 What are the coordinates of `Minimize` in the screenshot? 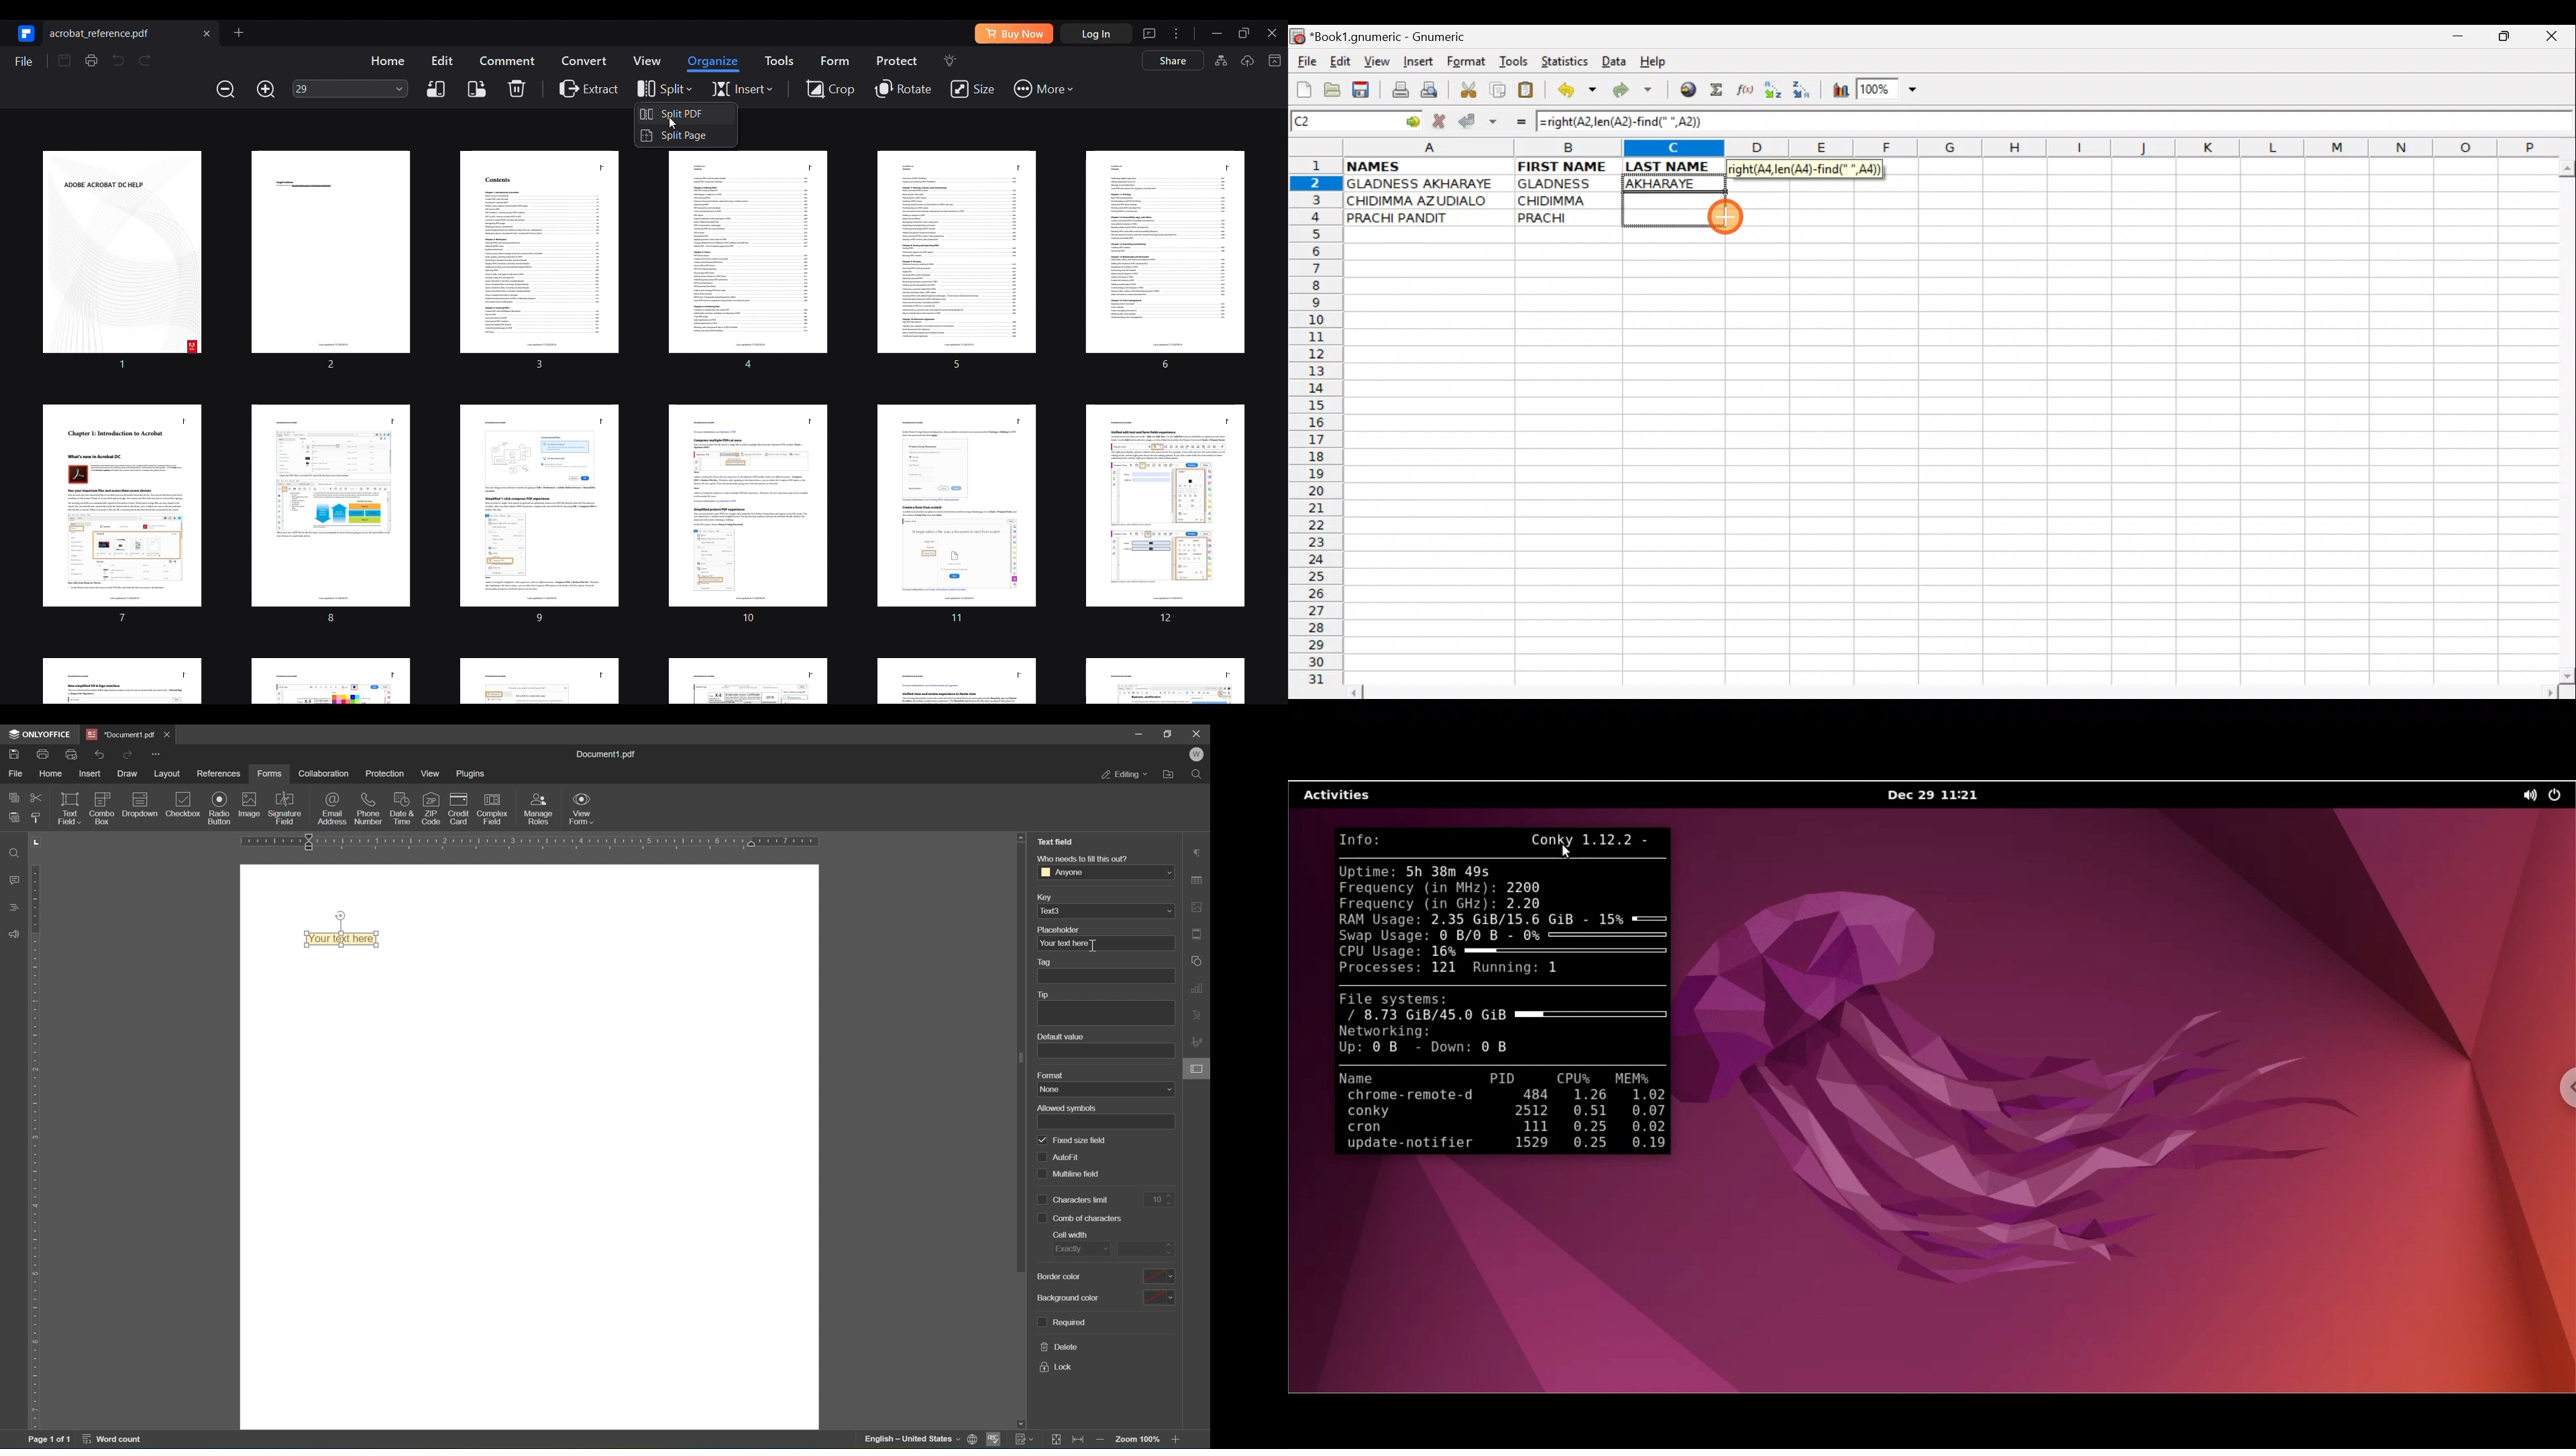 It's located at (2455, 40).